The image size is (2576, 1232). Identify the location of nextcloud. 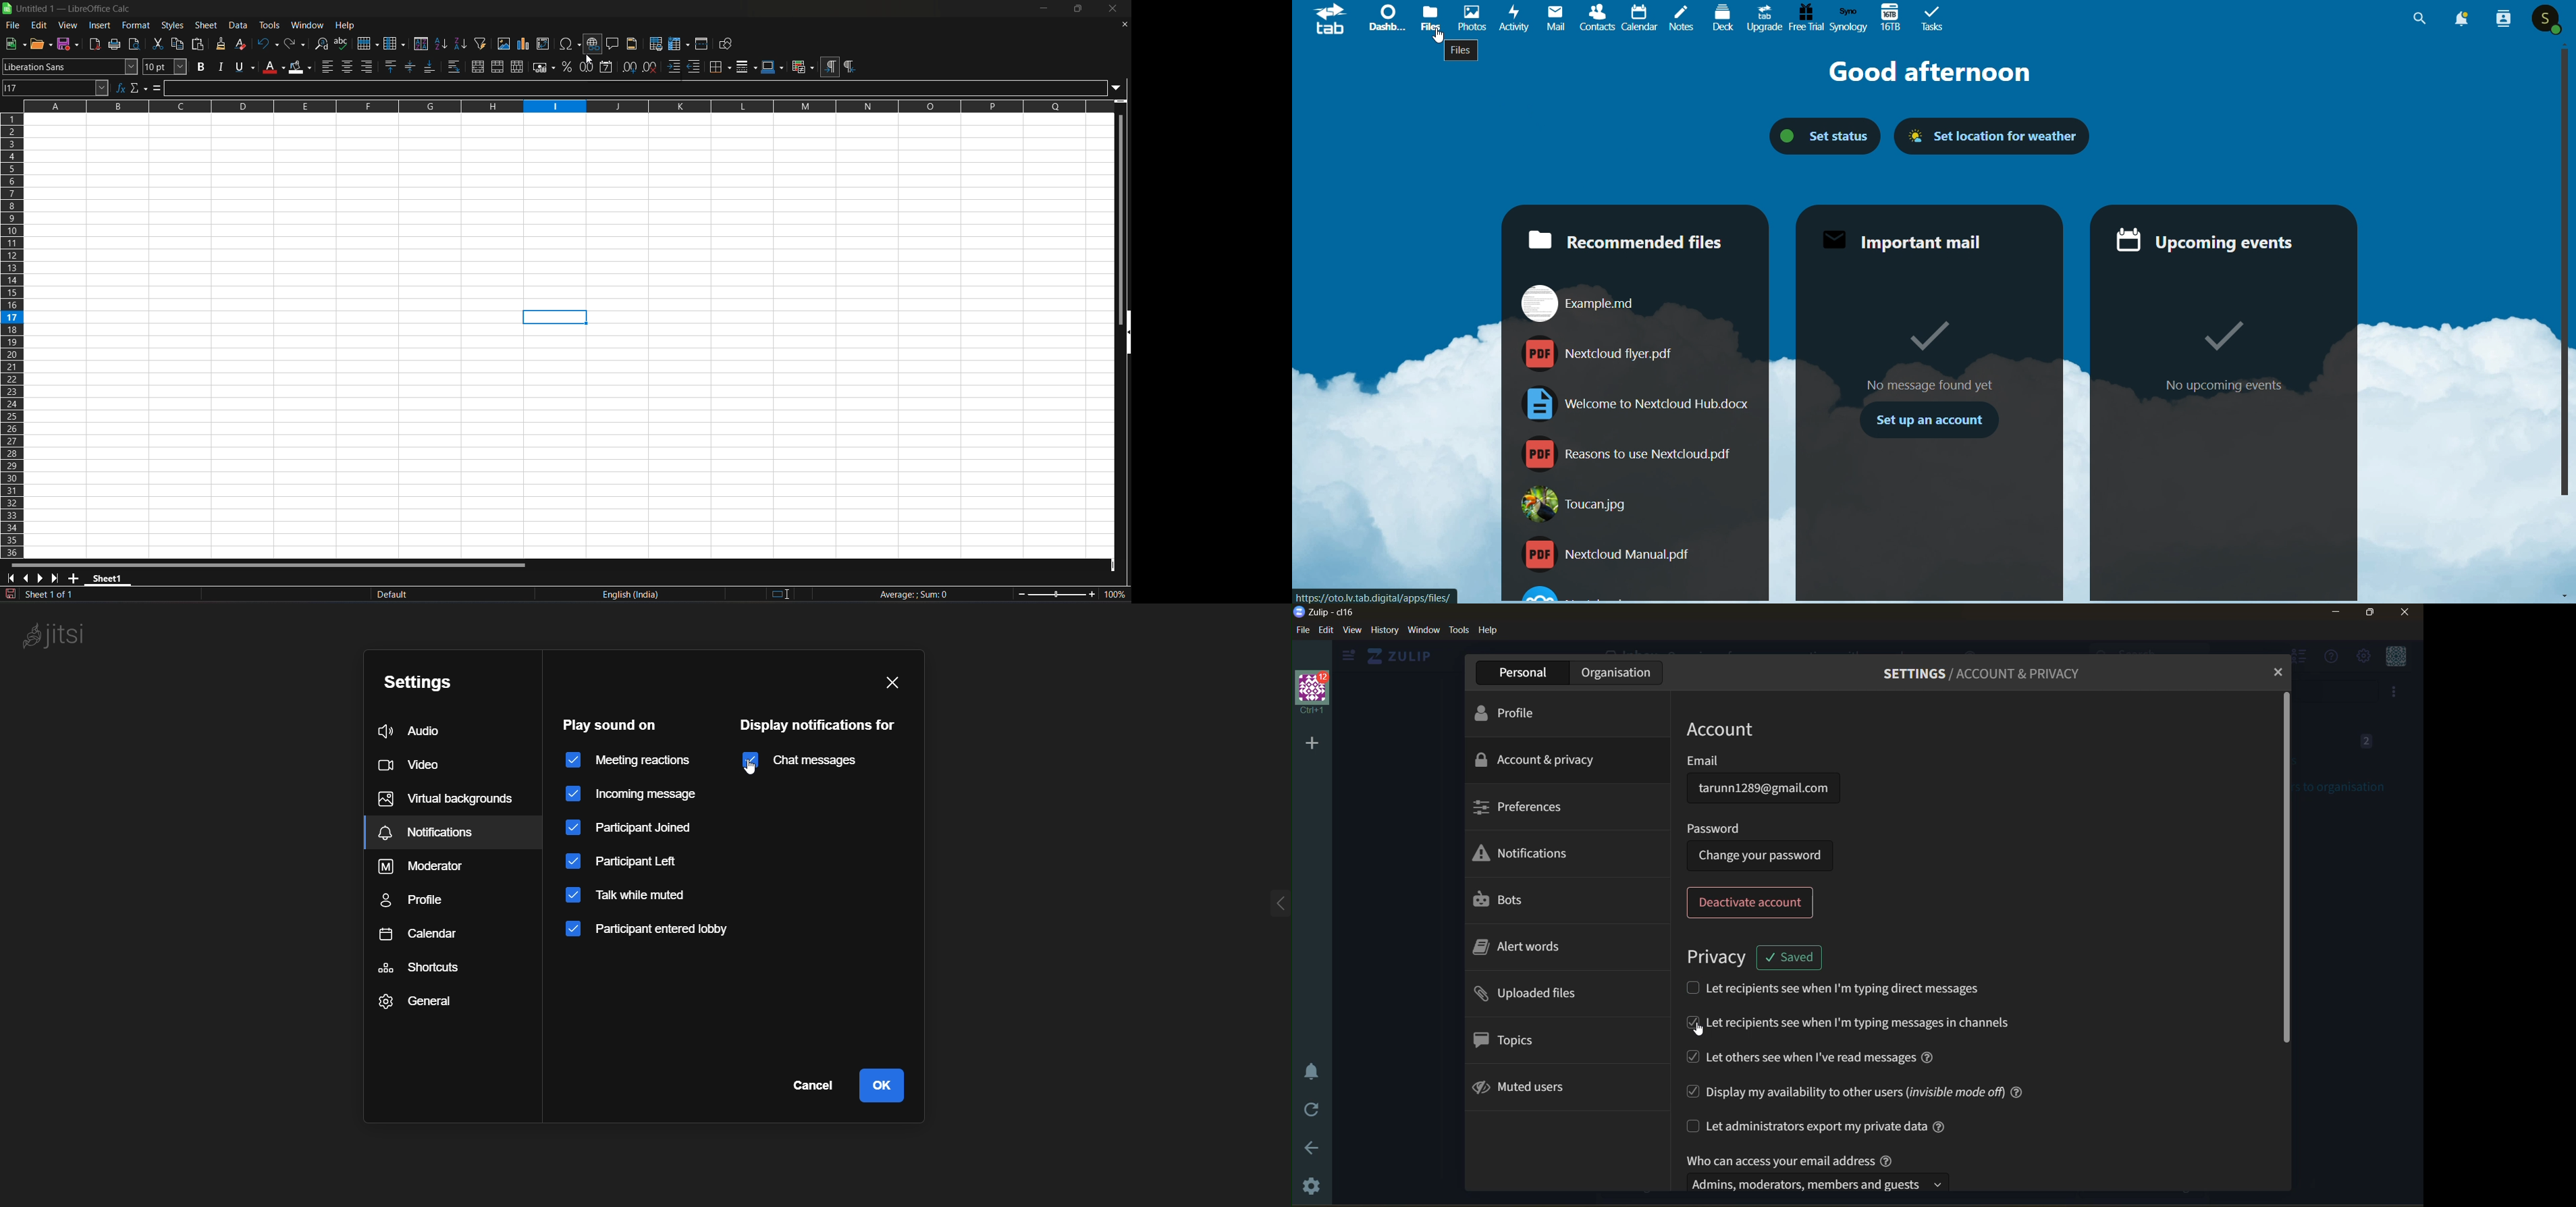
(1608, 555).